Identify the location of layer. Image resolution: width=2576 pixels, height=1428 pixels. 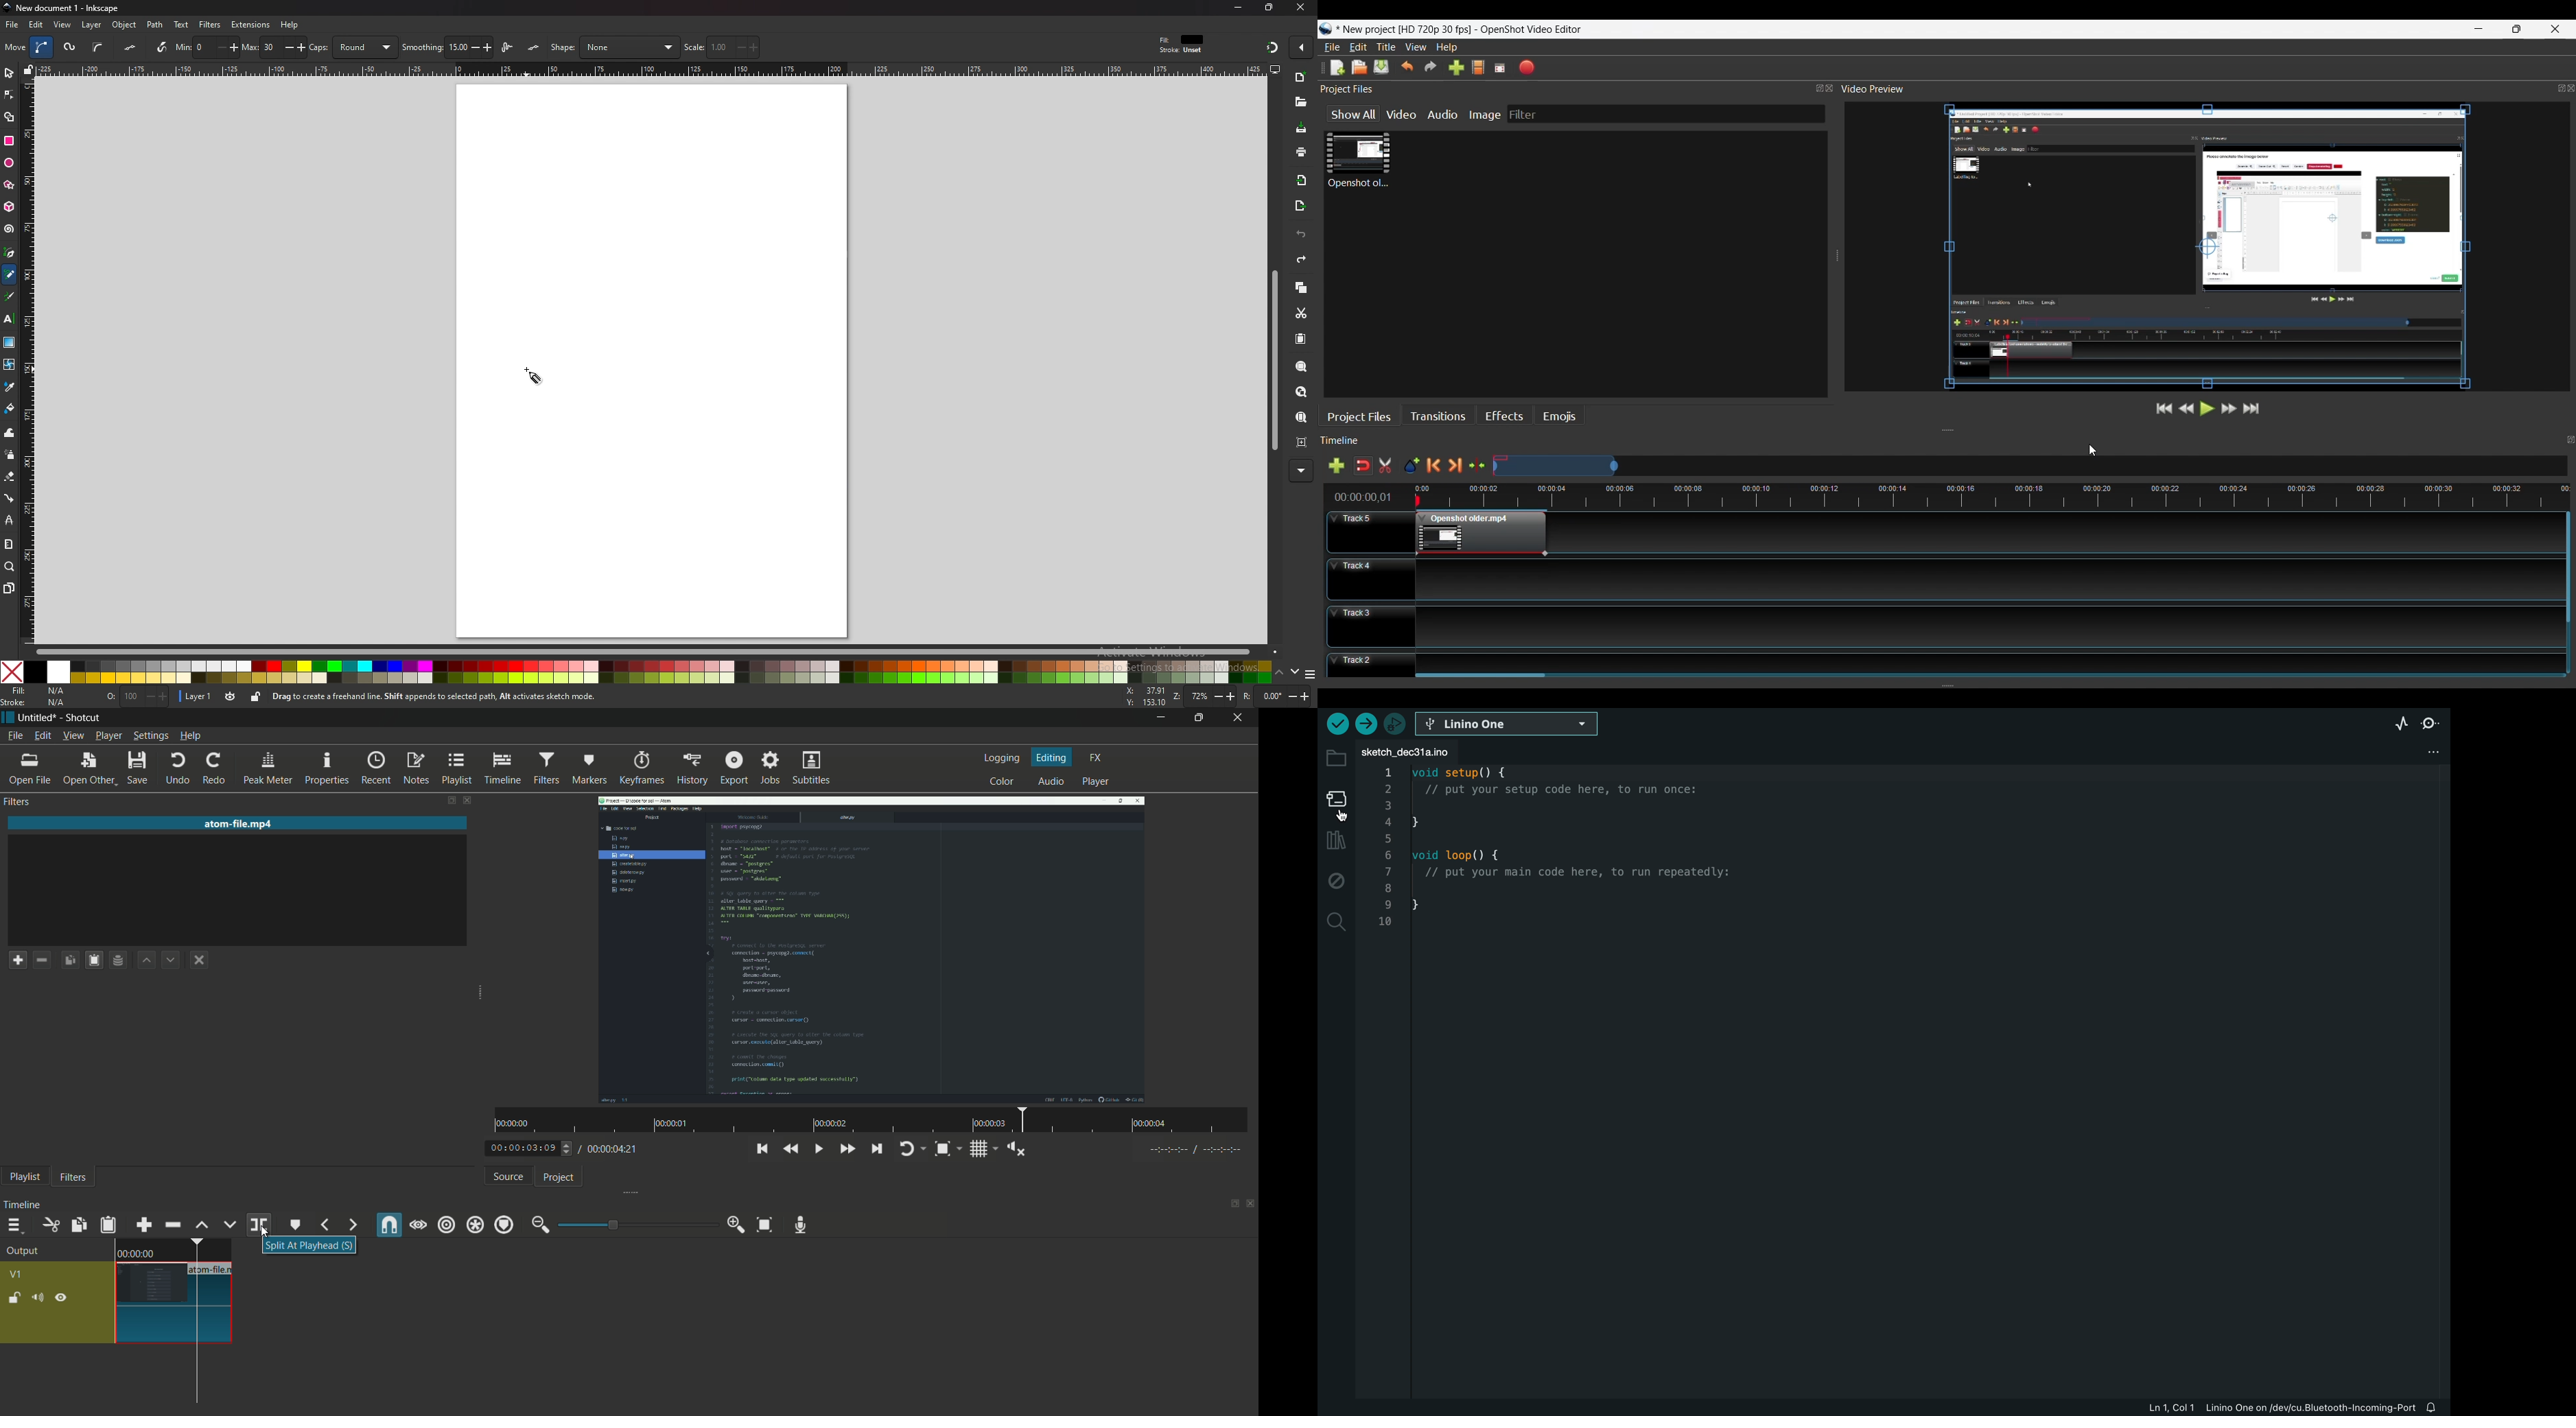
(197, 696).